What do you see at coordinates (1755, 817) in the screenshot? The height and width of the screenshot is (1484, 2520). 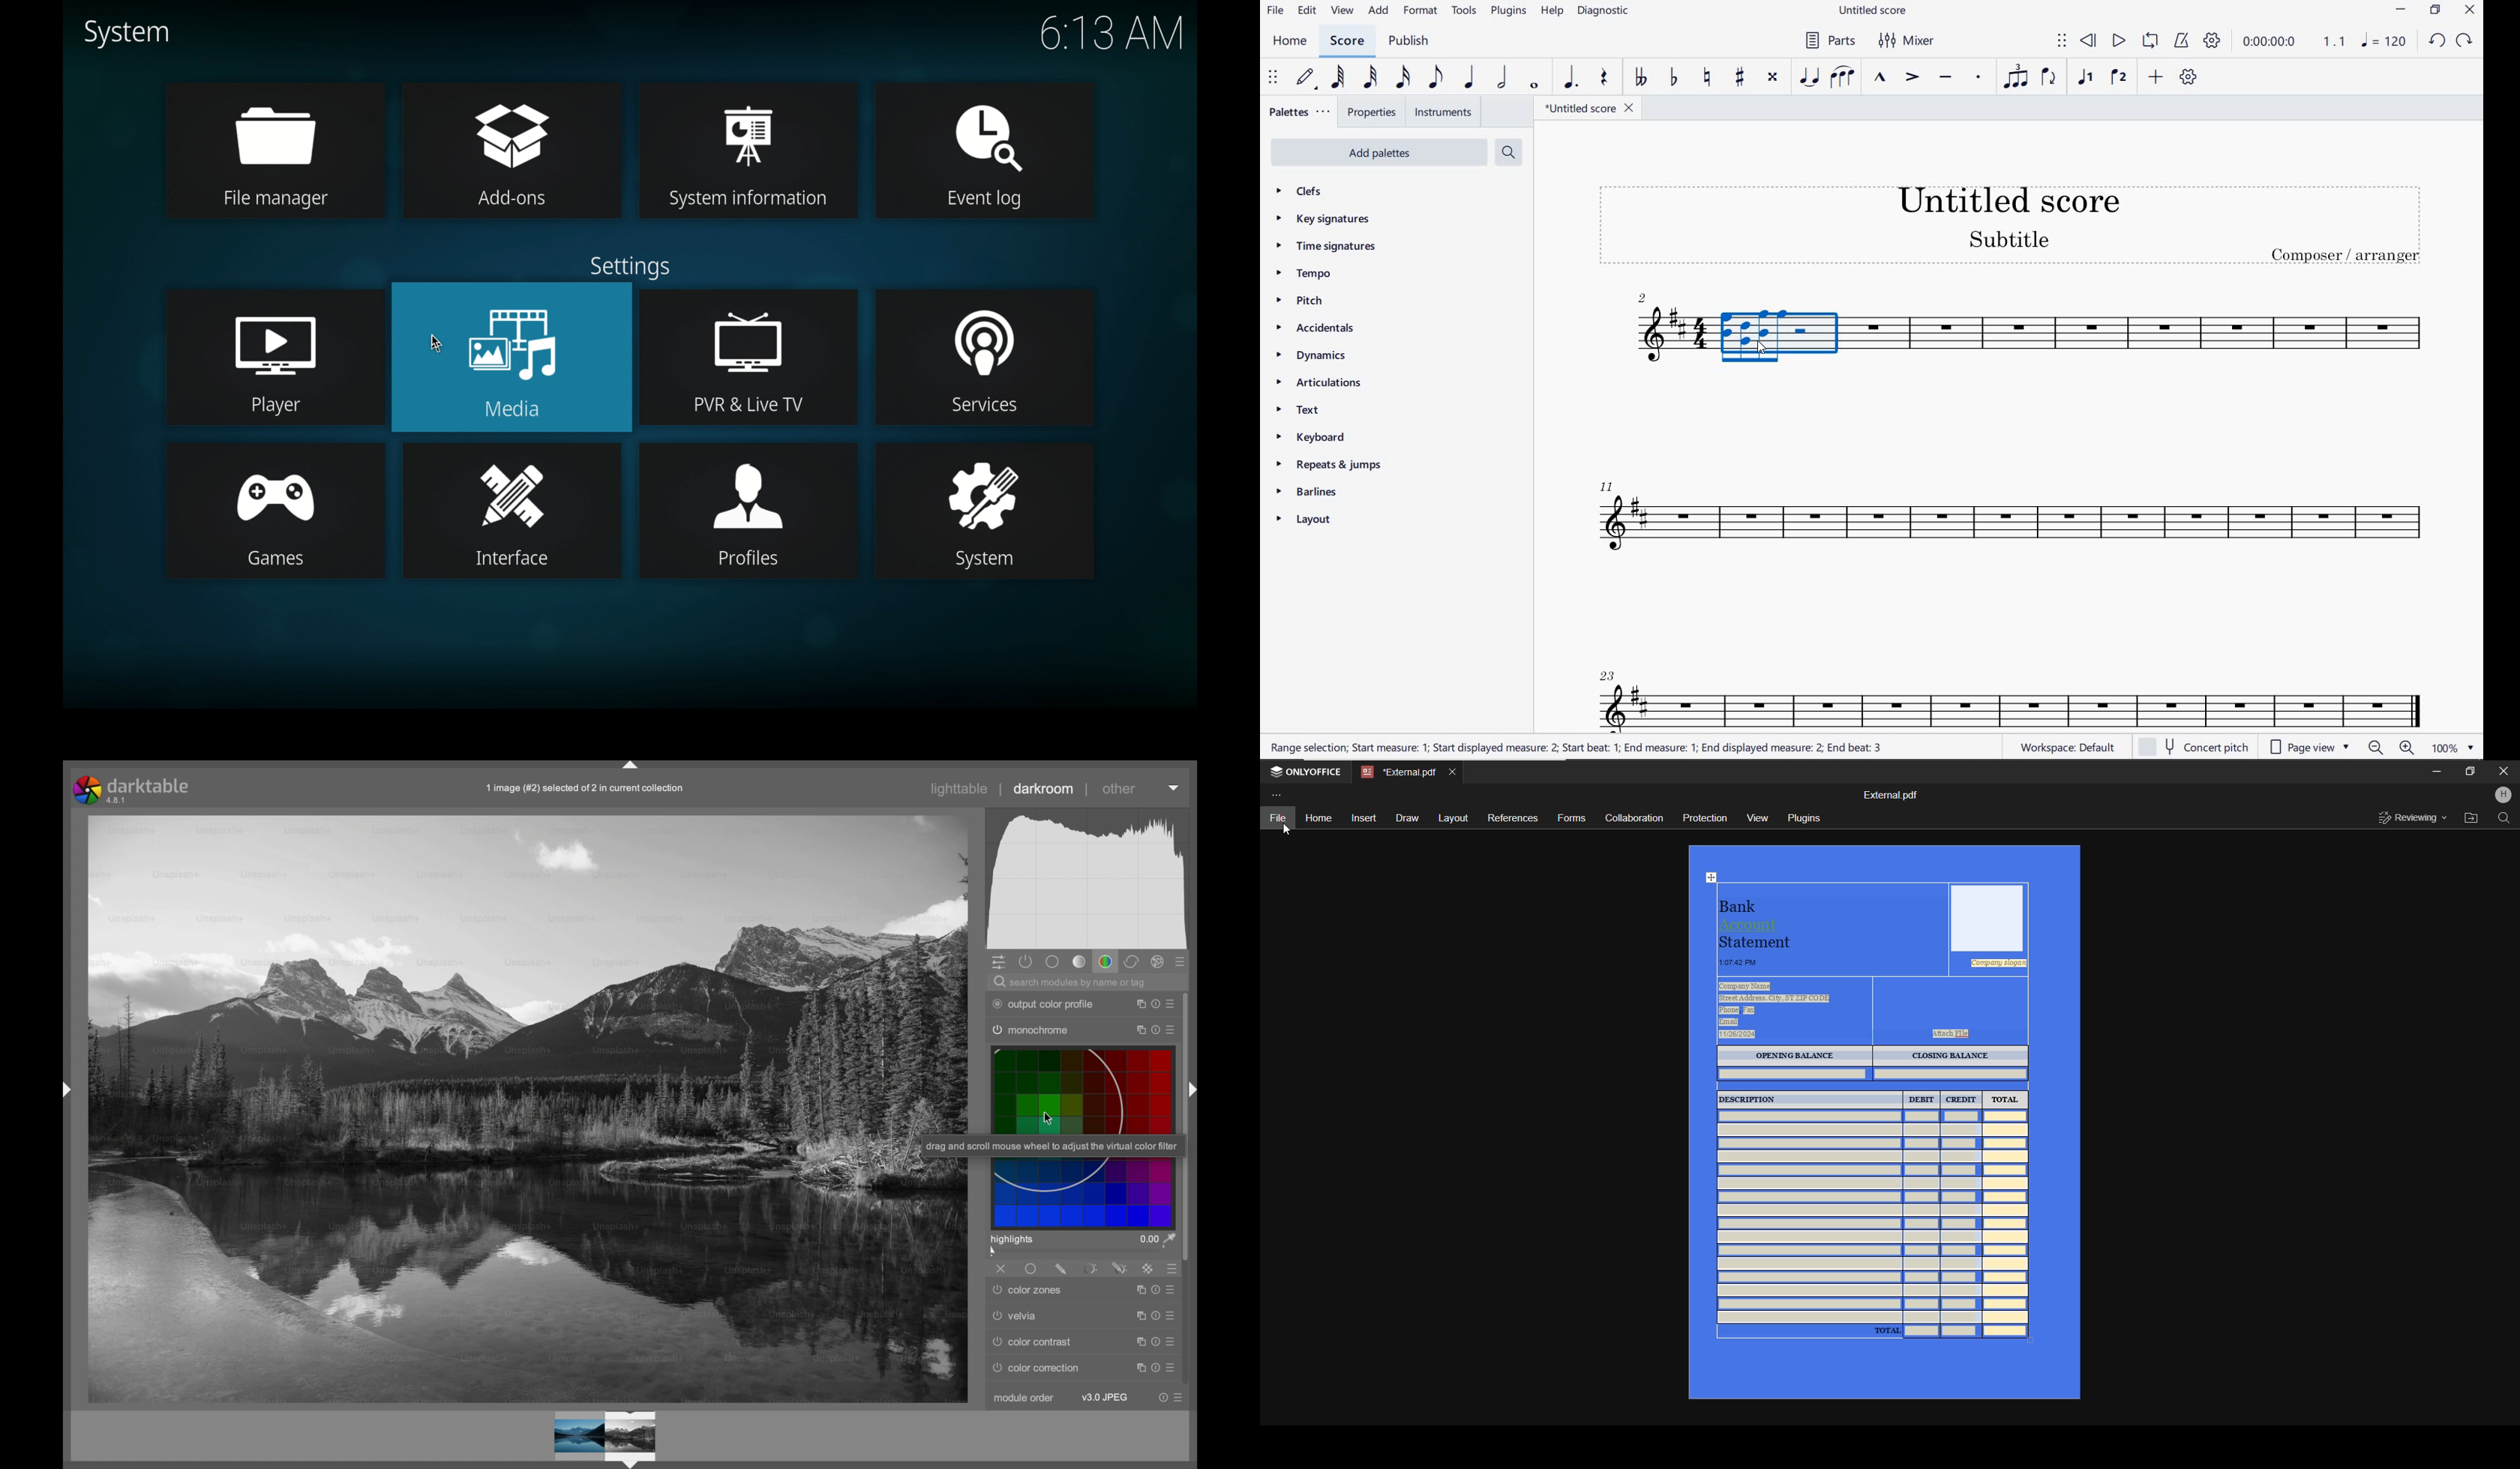 I see `View` at bounding box center [1755, 817].